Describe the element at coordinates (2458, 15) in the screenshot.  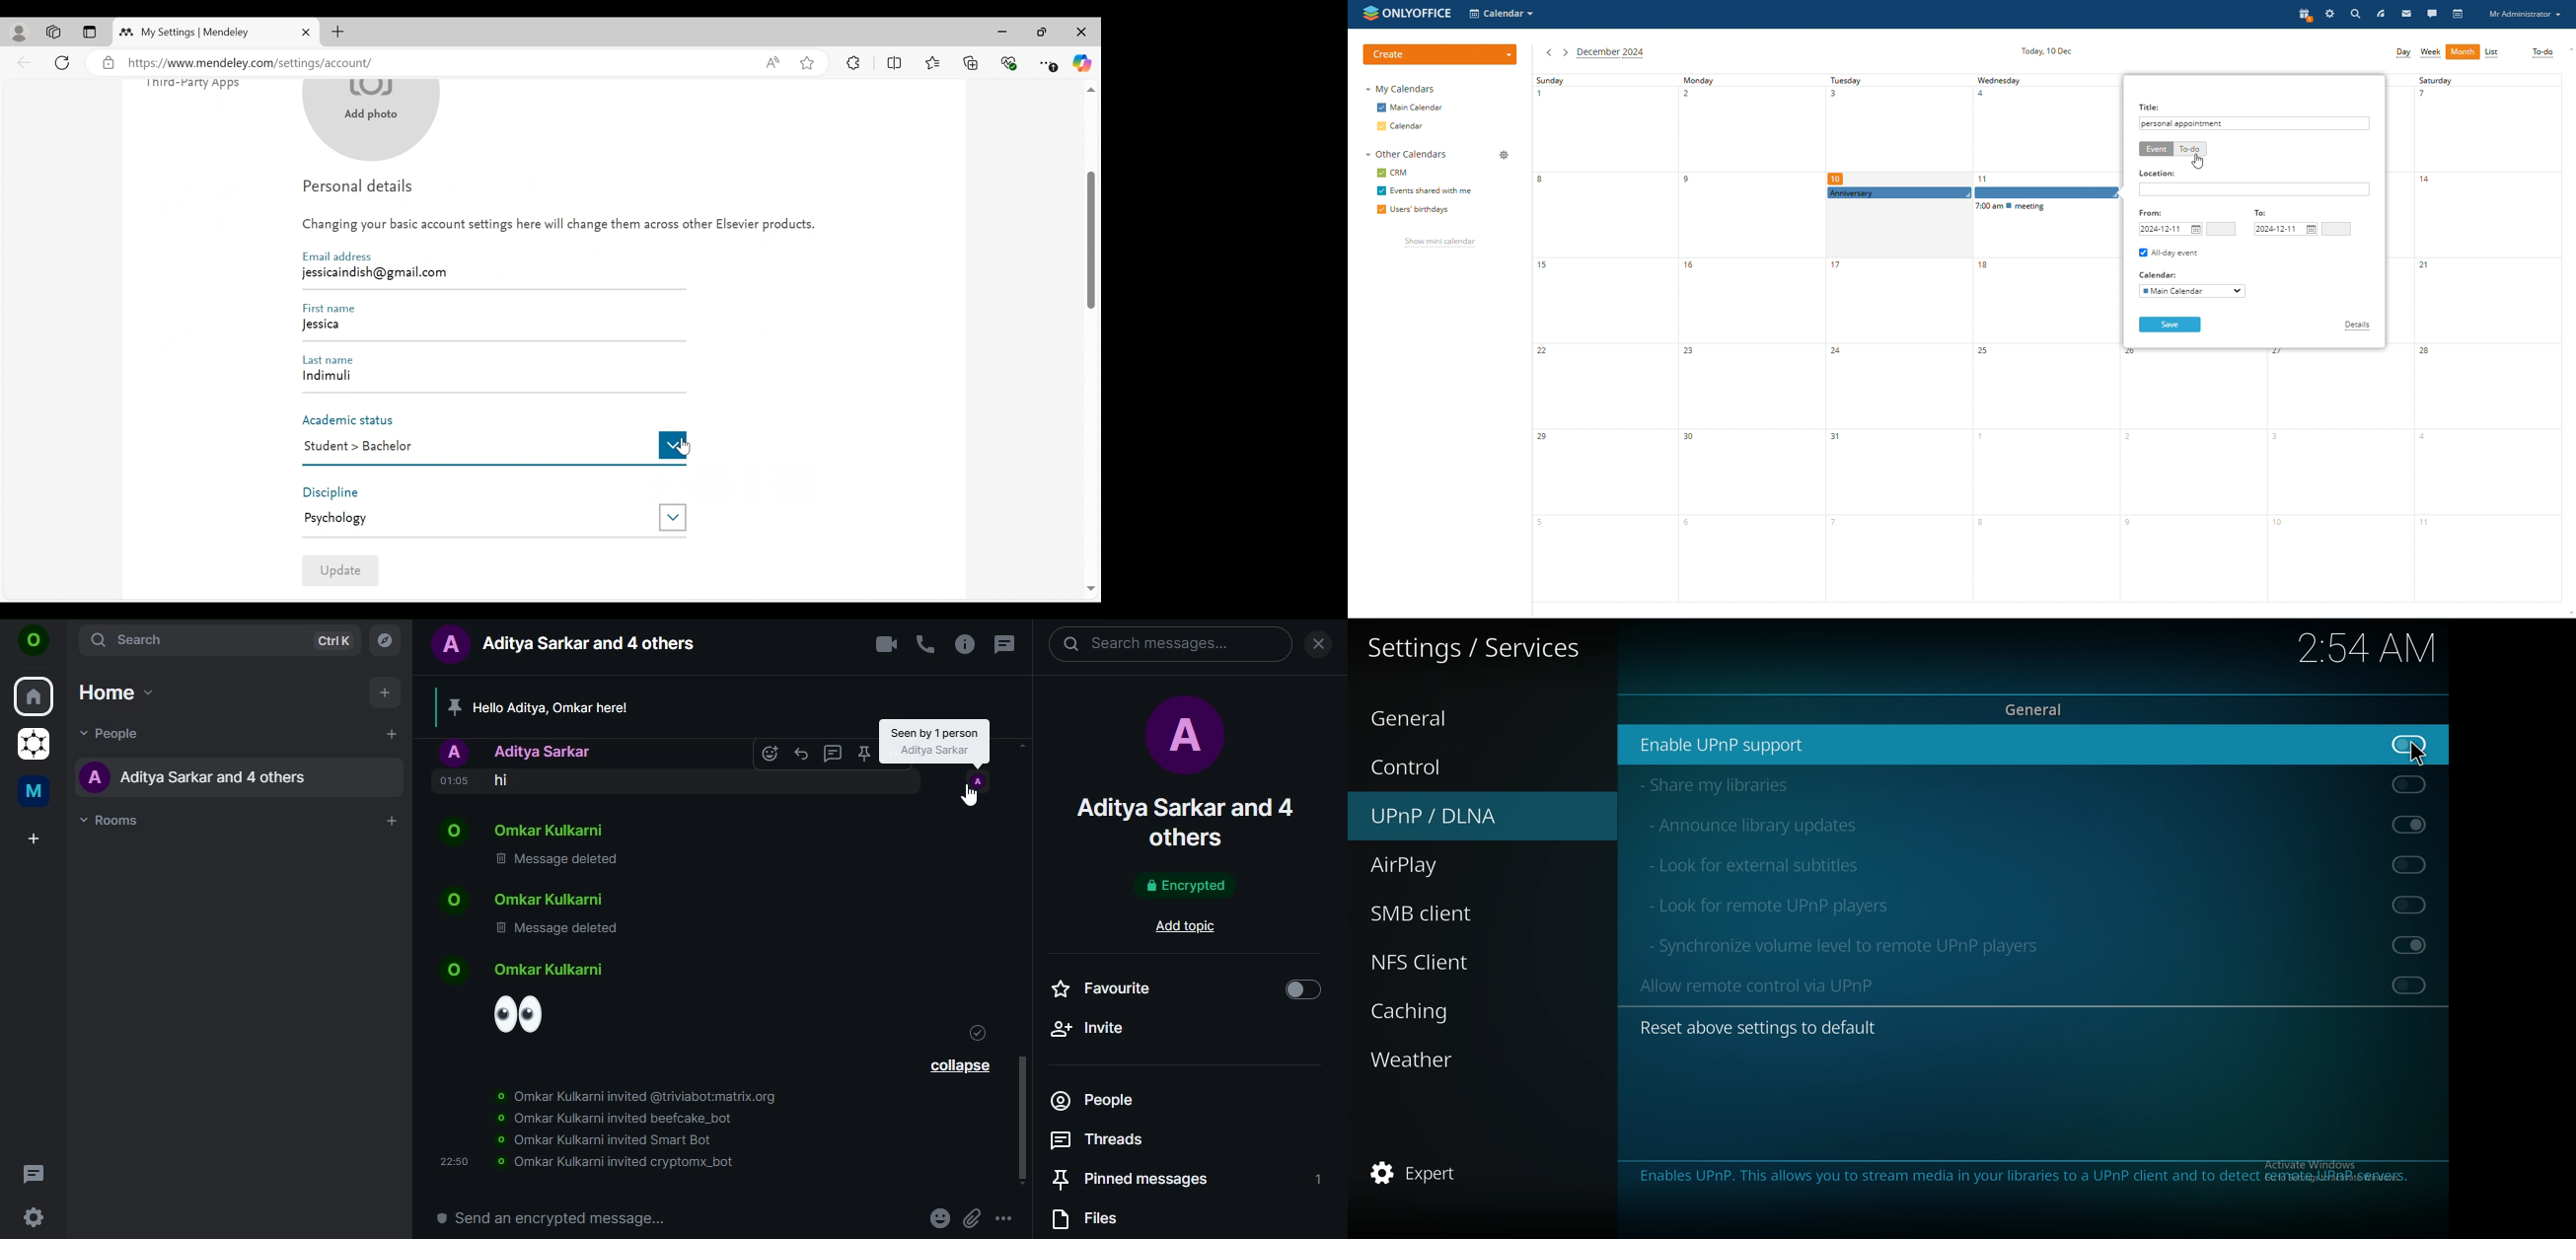
I see `calendar` at that location.